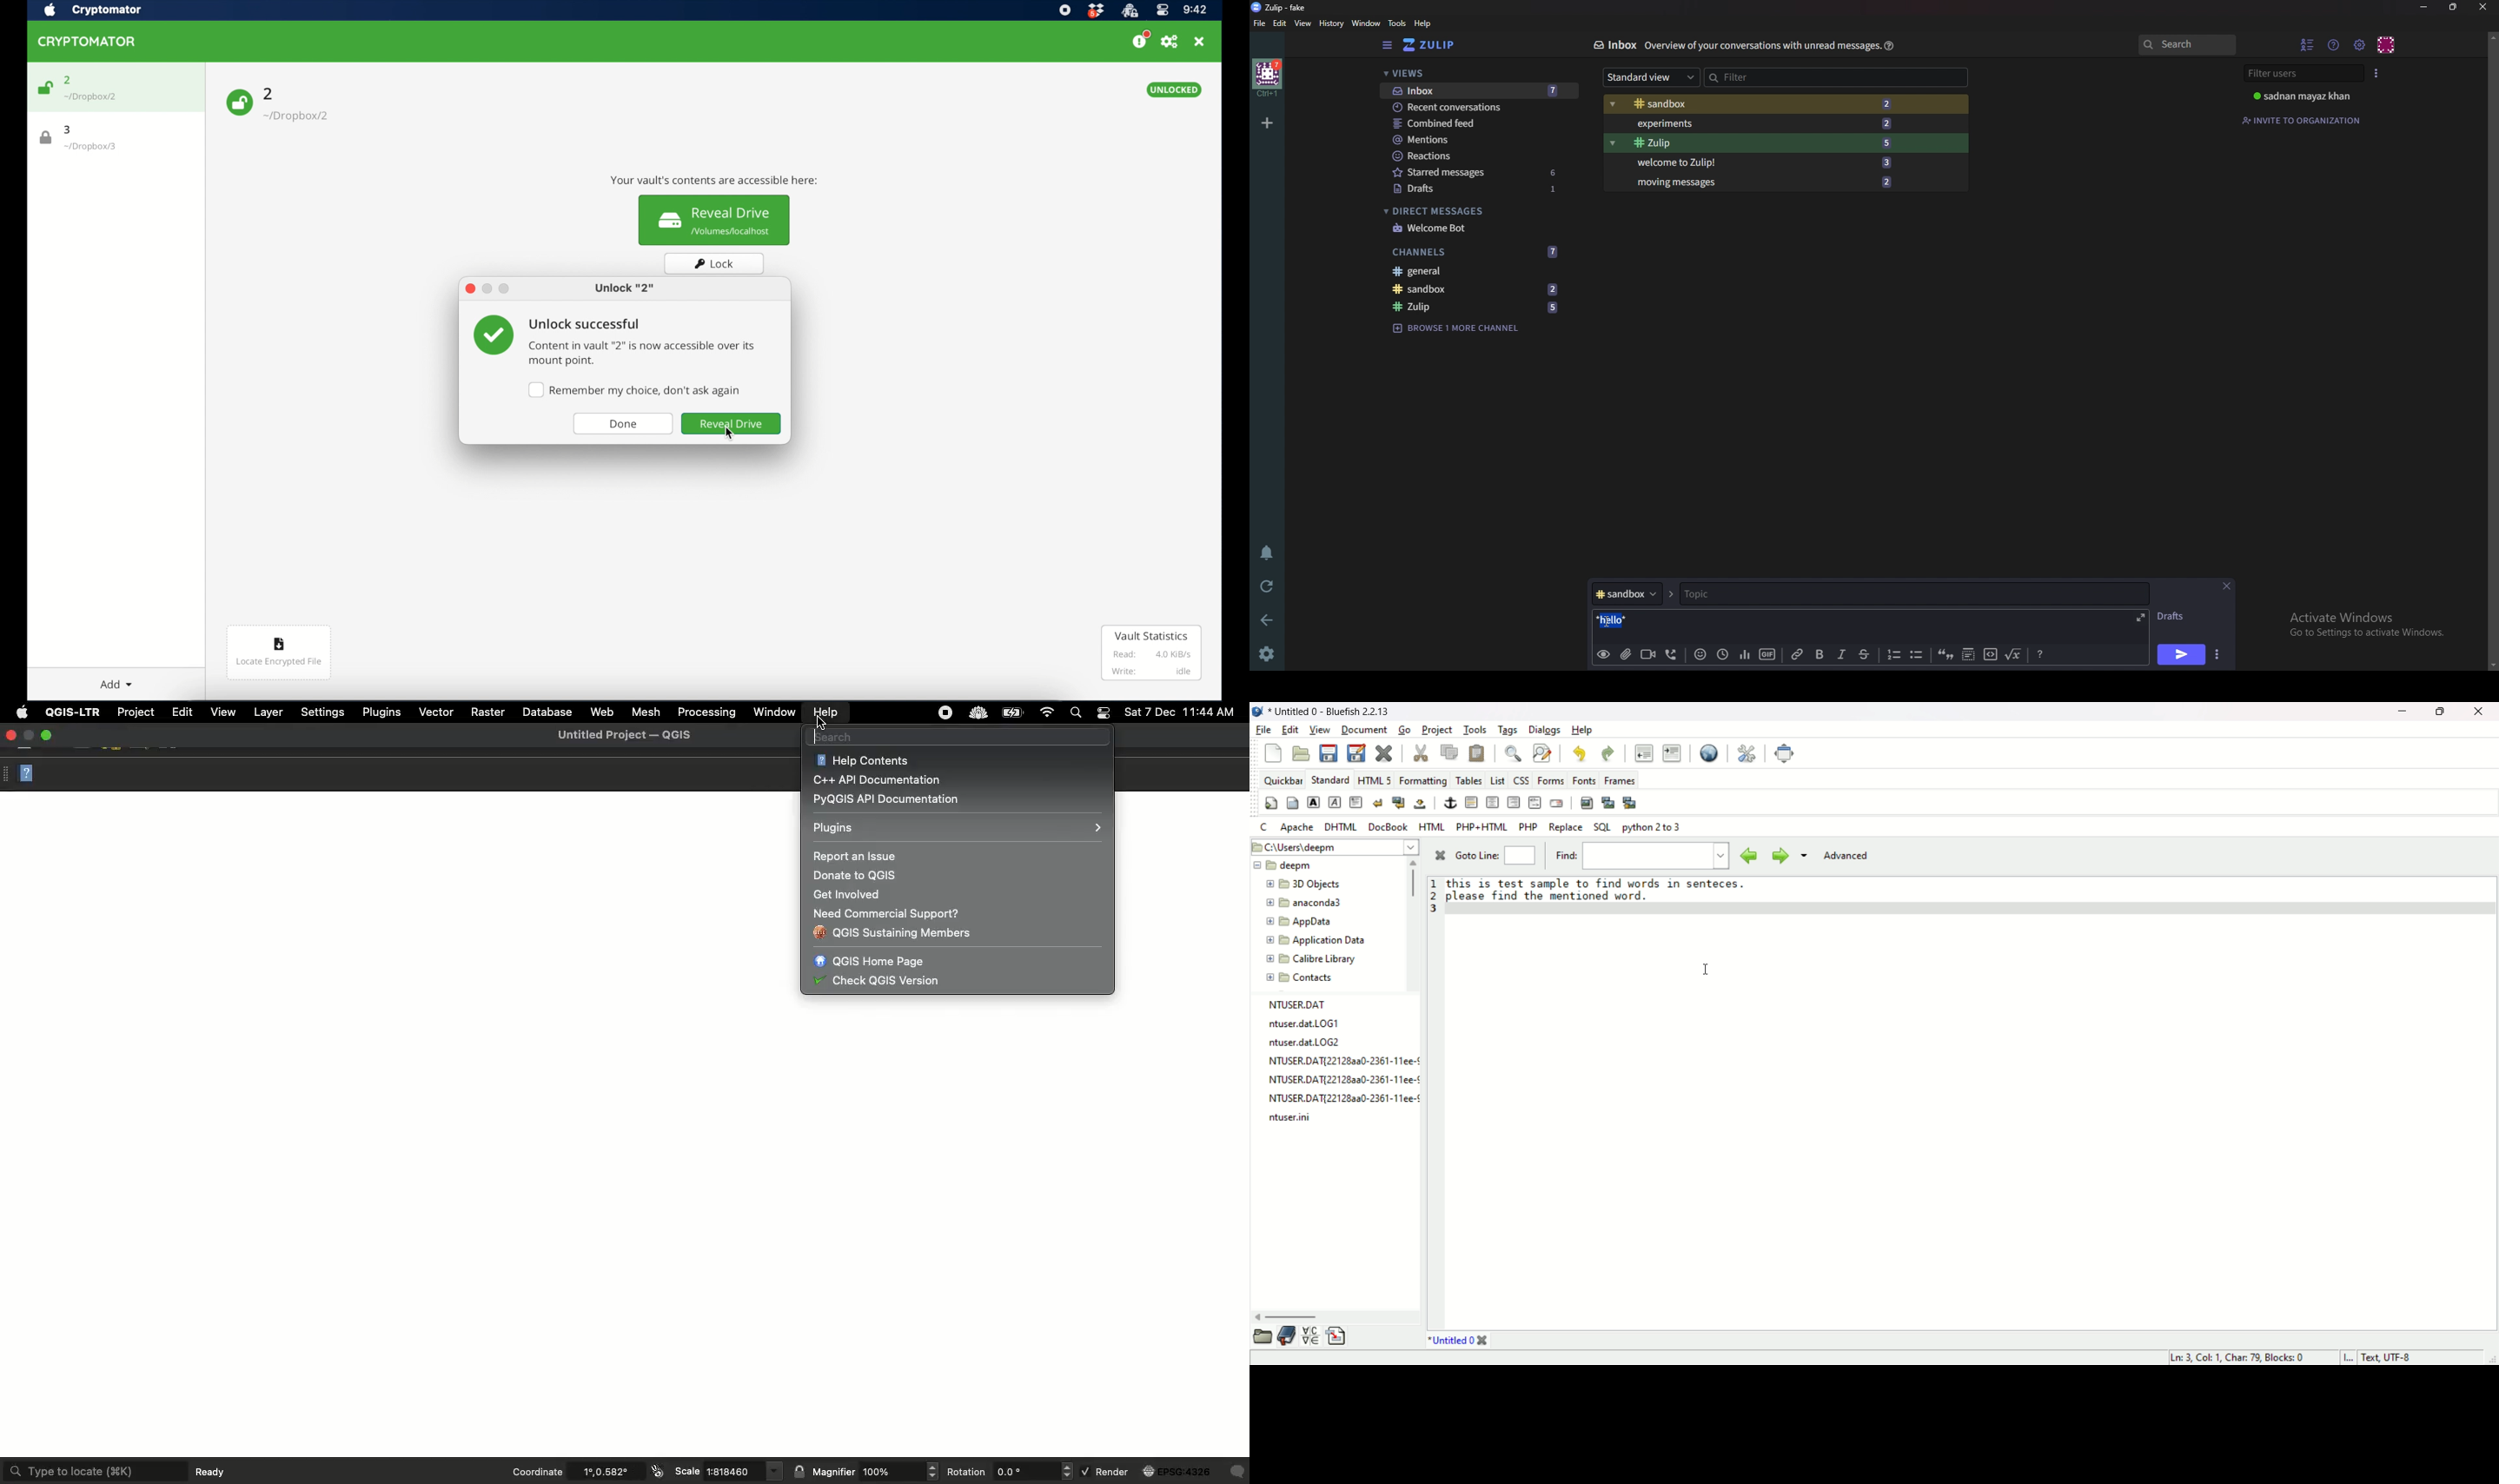 Image resolution: width=2520 pixels, height=1484 pixels. Describe the element at coordinates (1384, 753) in the screenshot. I see `close current file` at that location.